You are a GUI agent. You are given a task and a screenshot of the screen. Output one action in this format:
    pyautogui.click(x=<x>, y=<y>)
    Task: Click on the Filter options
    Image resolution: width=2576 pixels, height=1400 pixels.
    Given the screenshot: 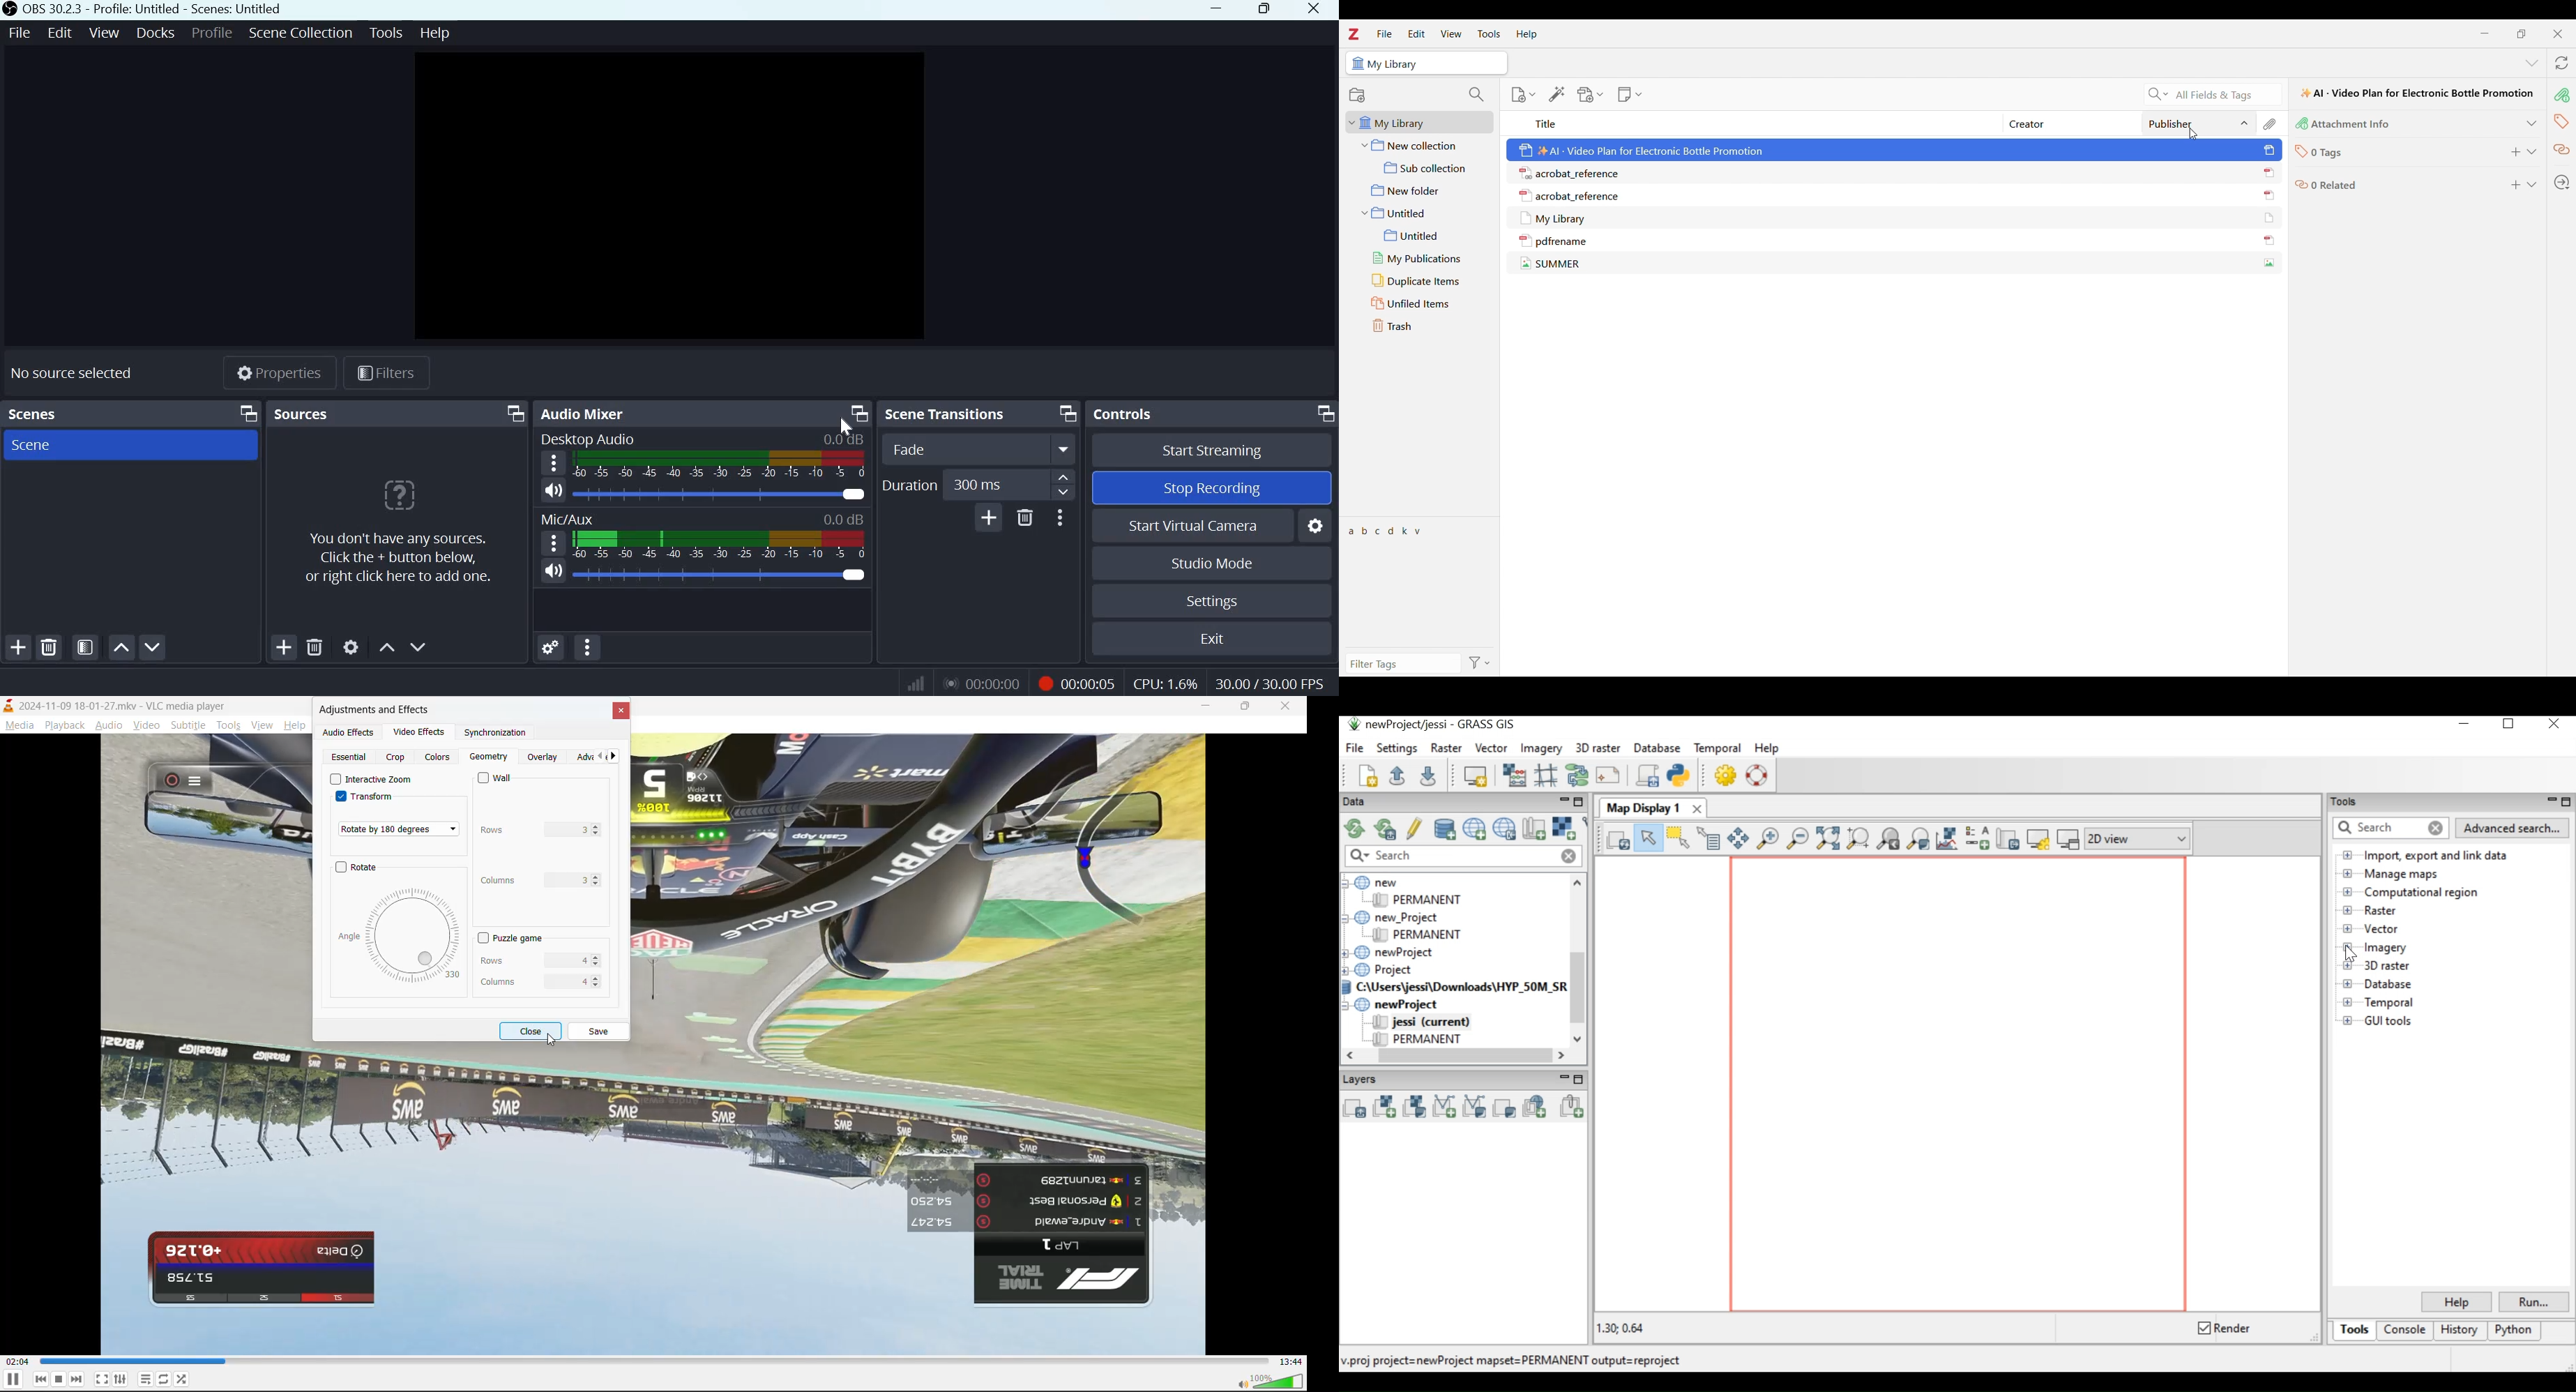 What is the action you would take?
    pyautogui.click(x=1479, y=664)
    